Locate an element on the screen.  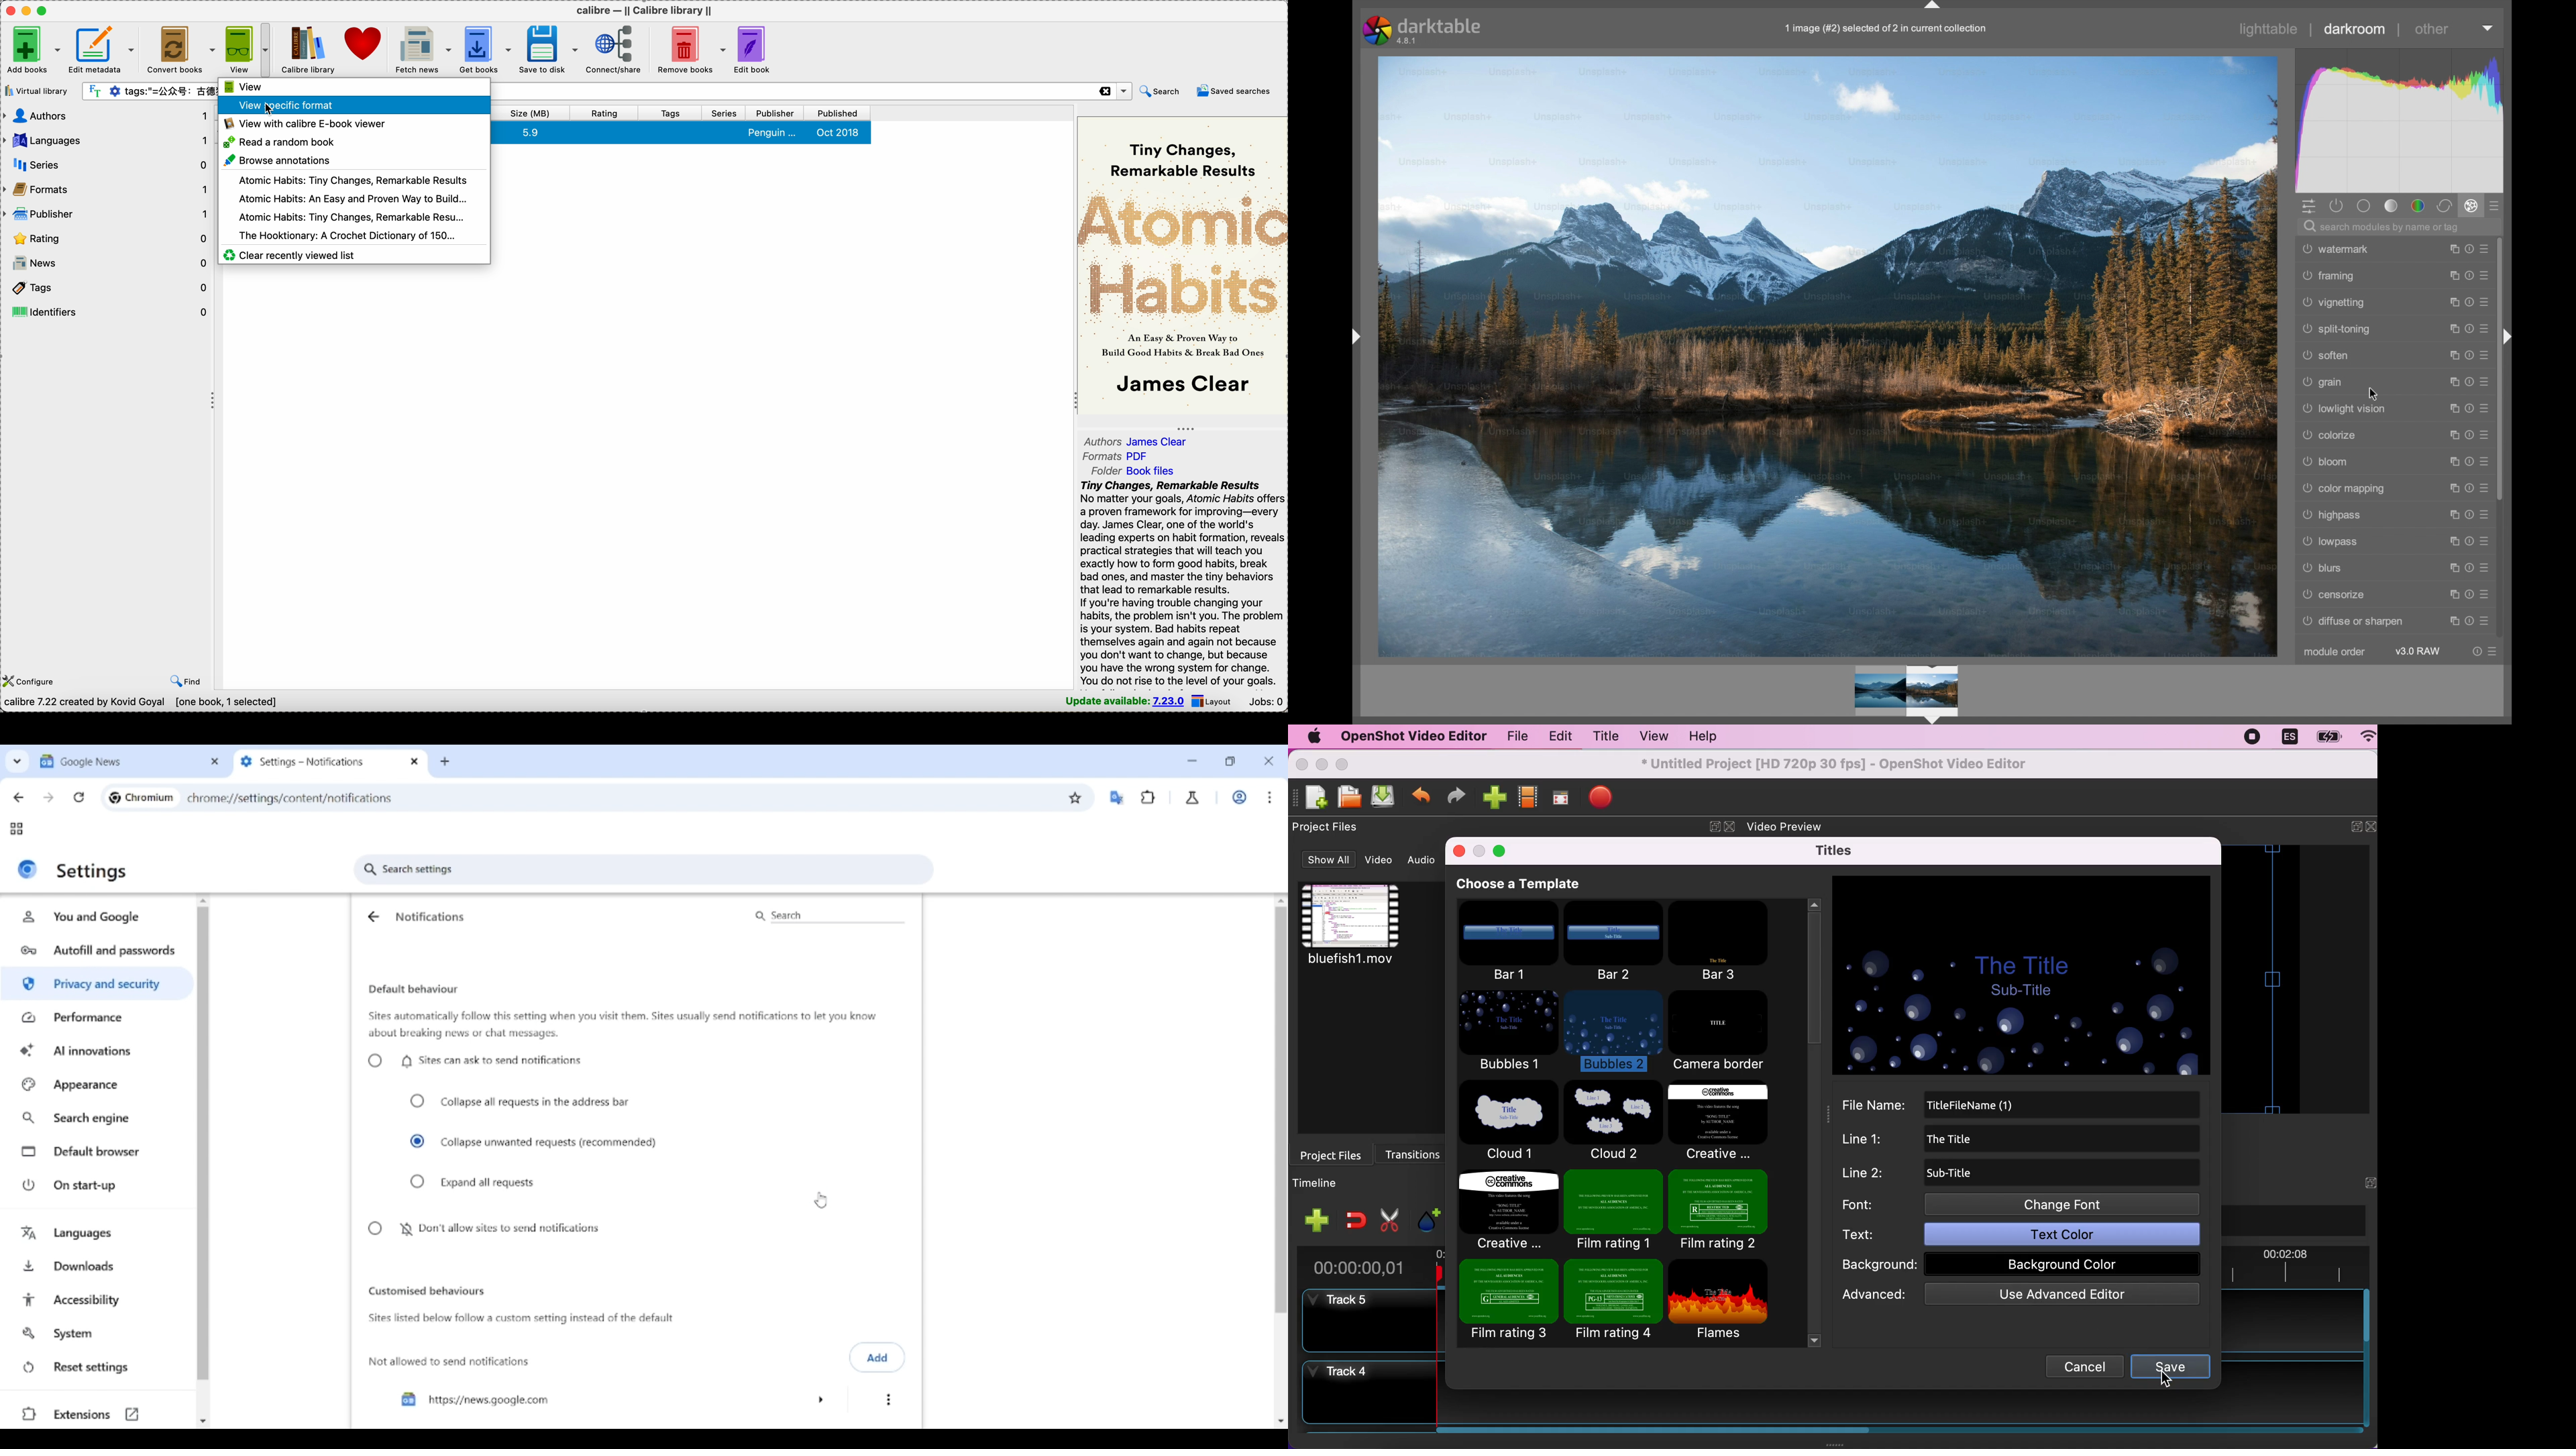
Reset settings is located at coordinates (97, 1368).